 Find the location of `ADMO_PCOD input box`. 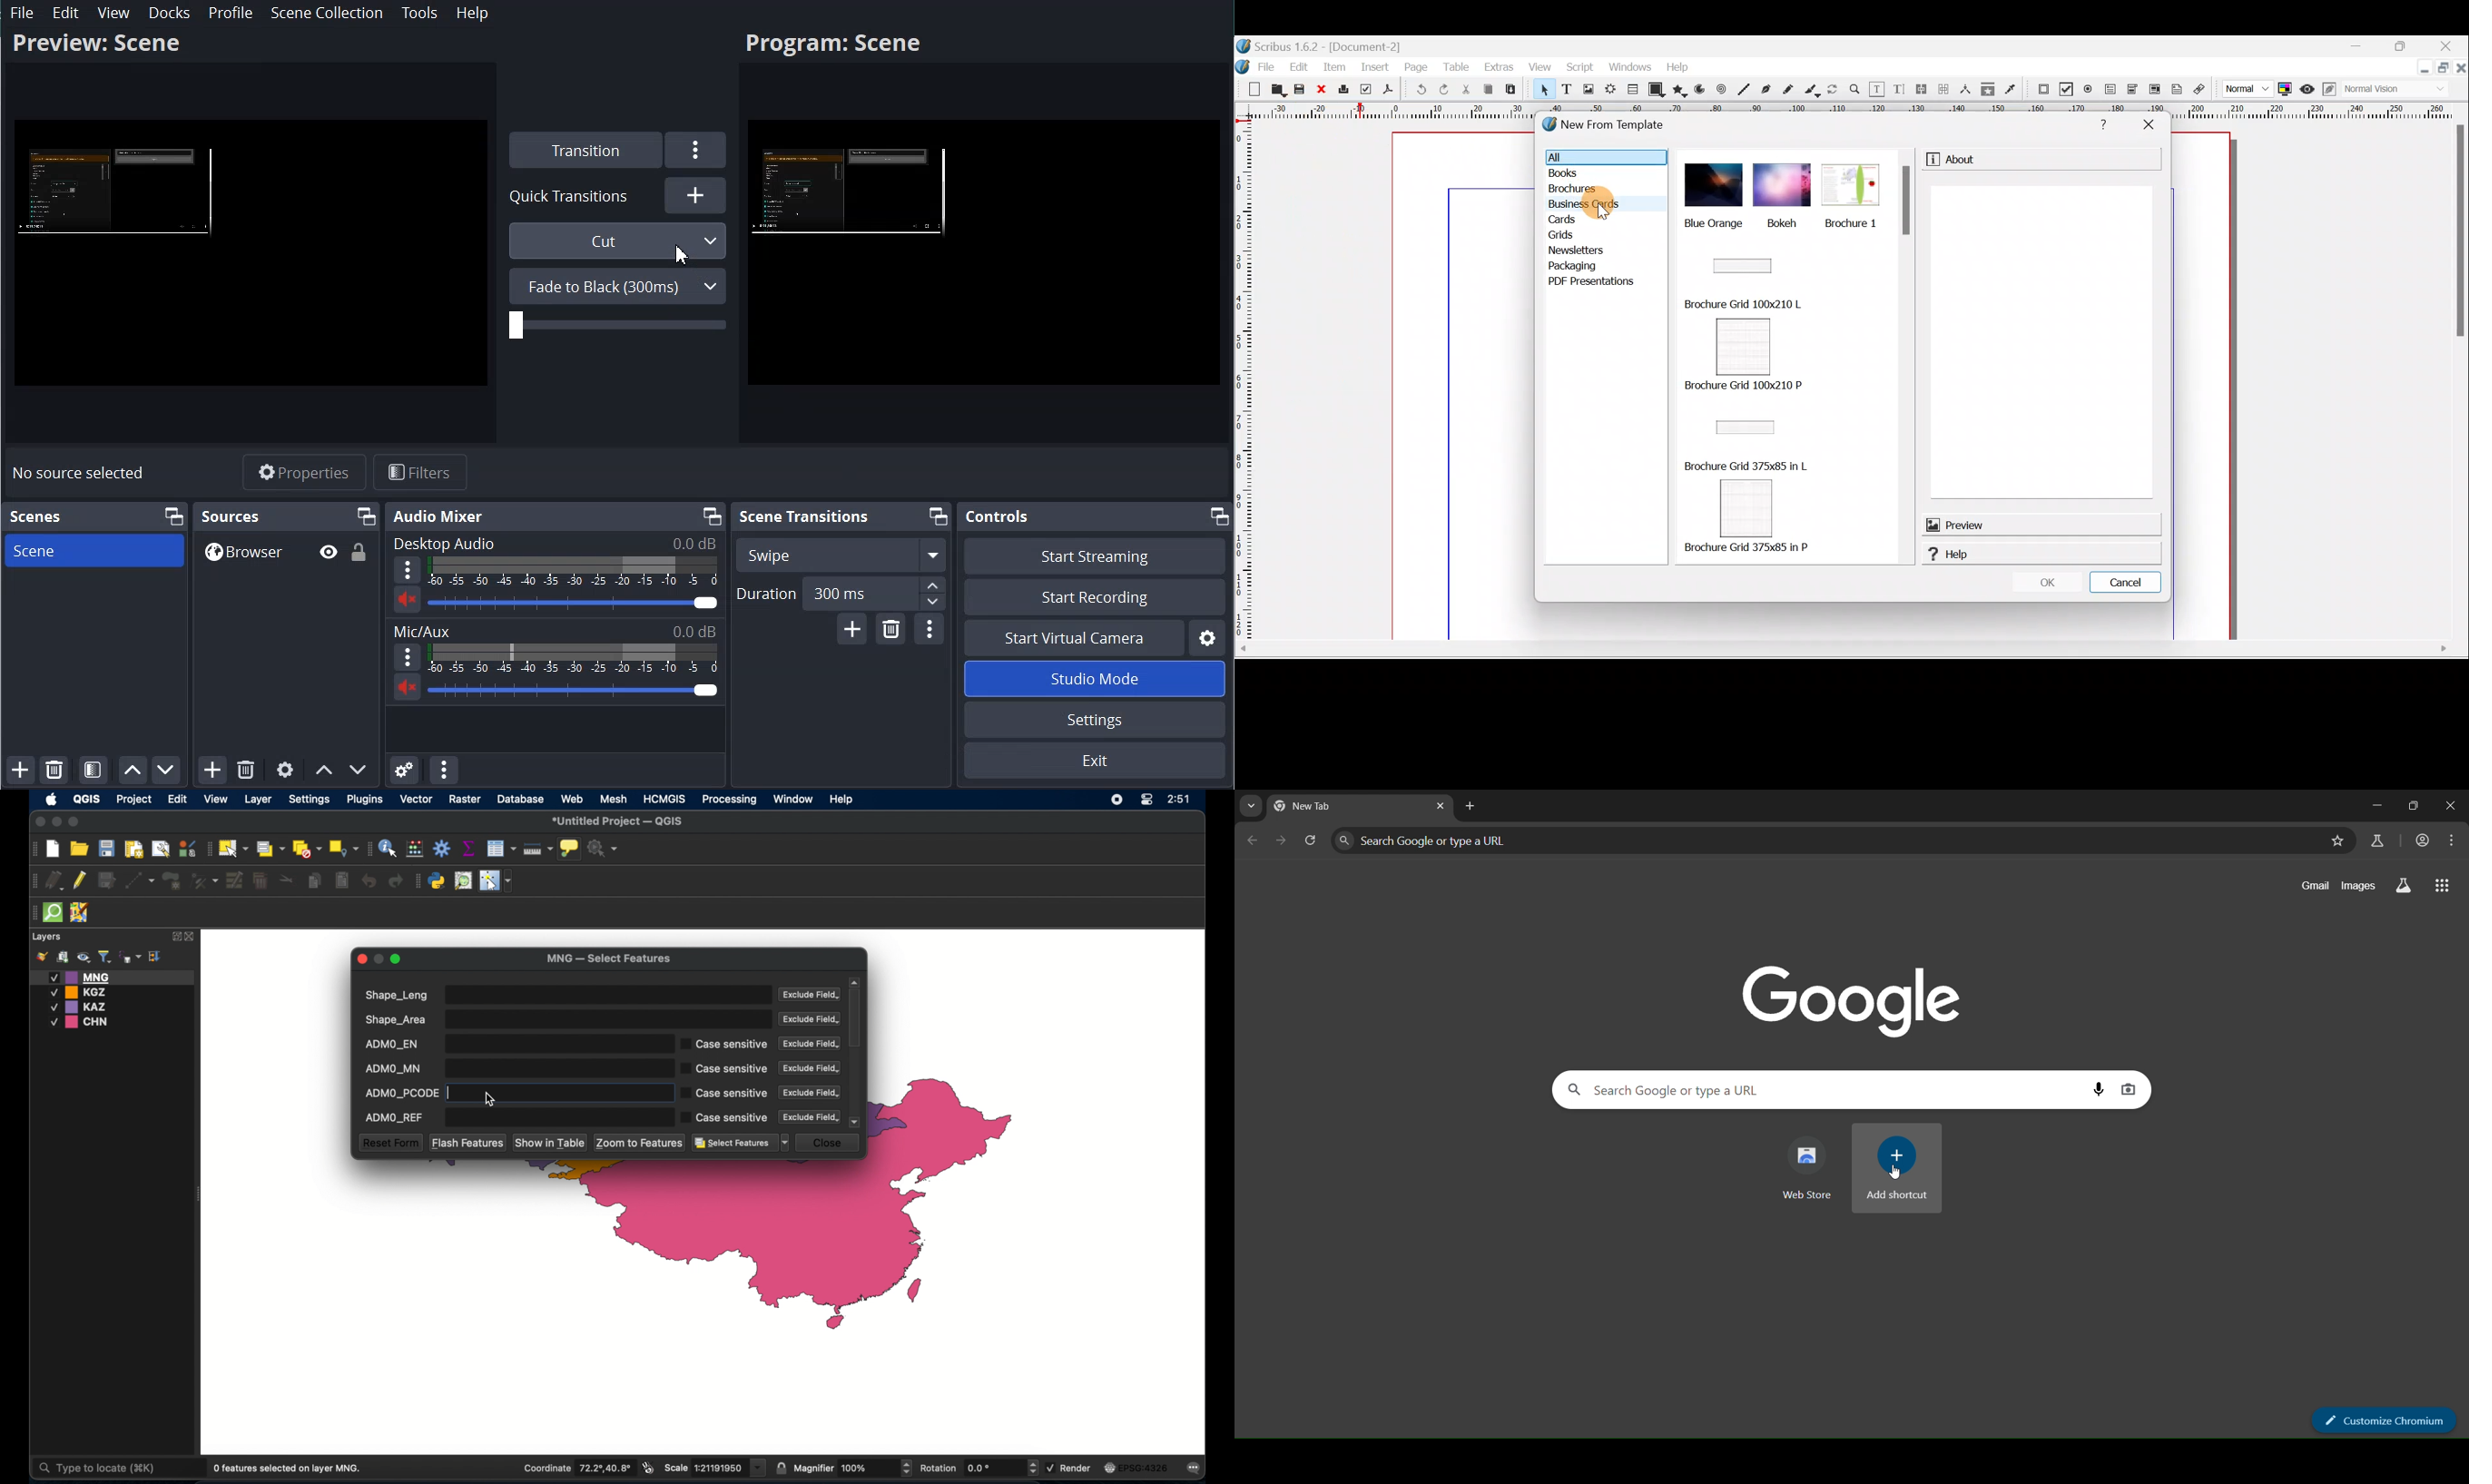

ADMO_PCOD input box is located at coordinates (592, 1093).